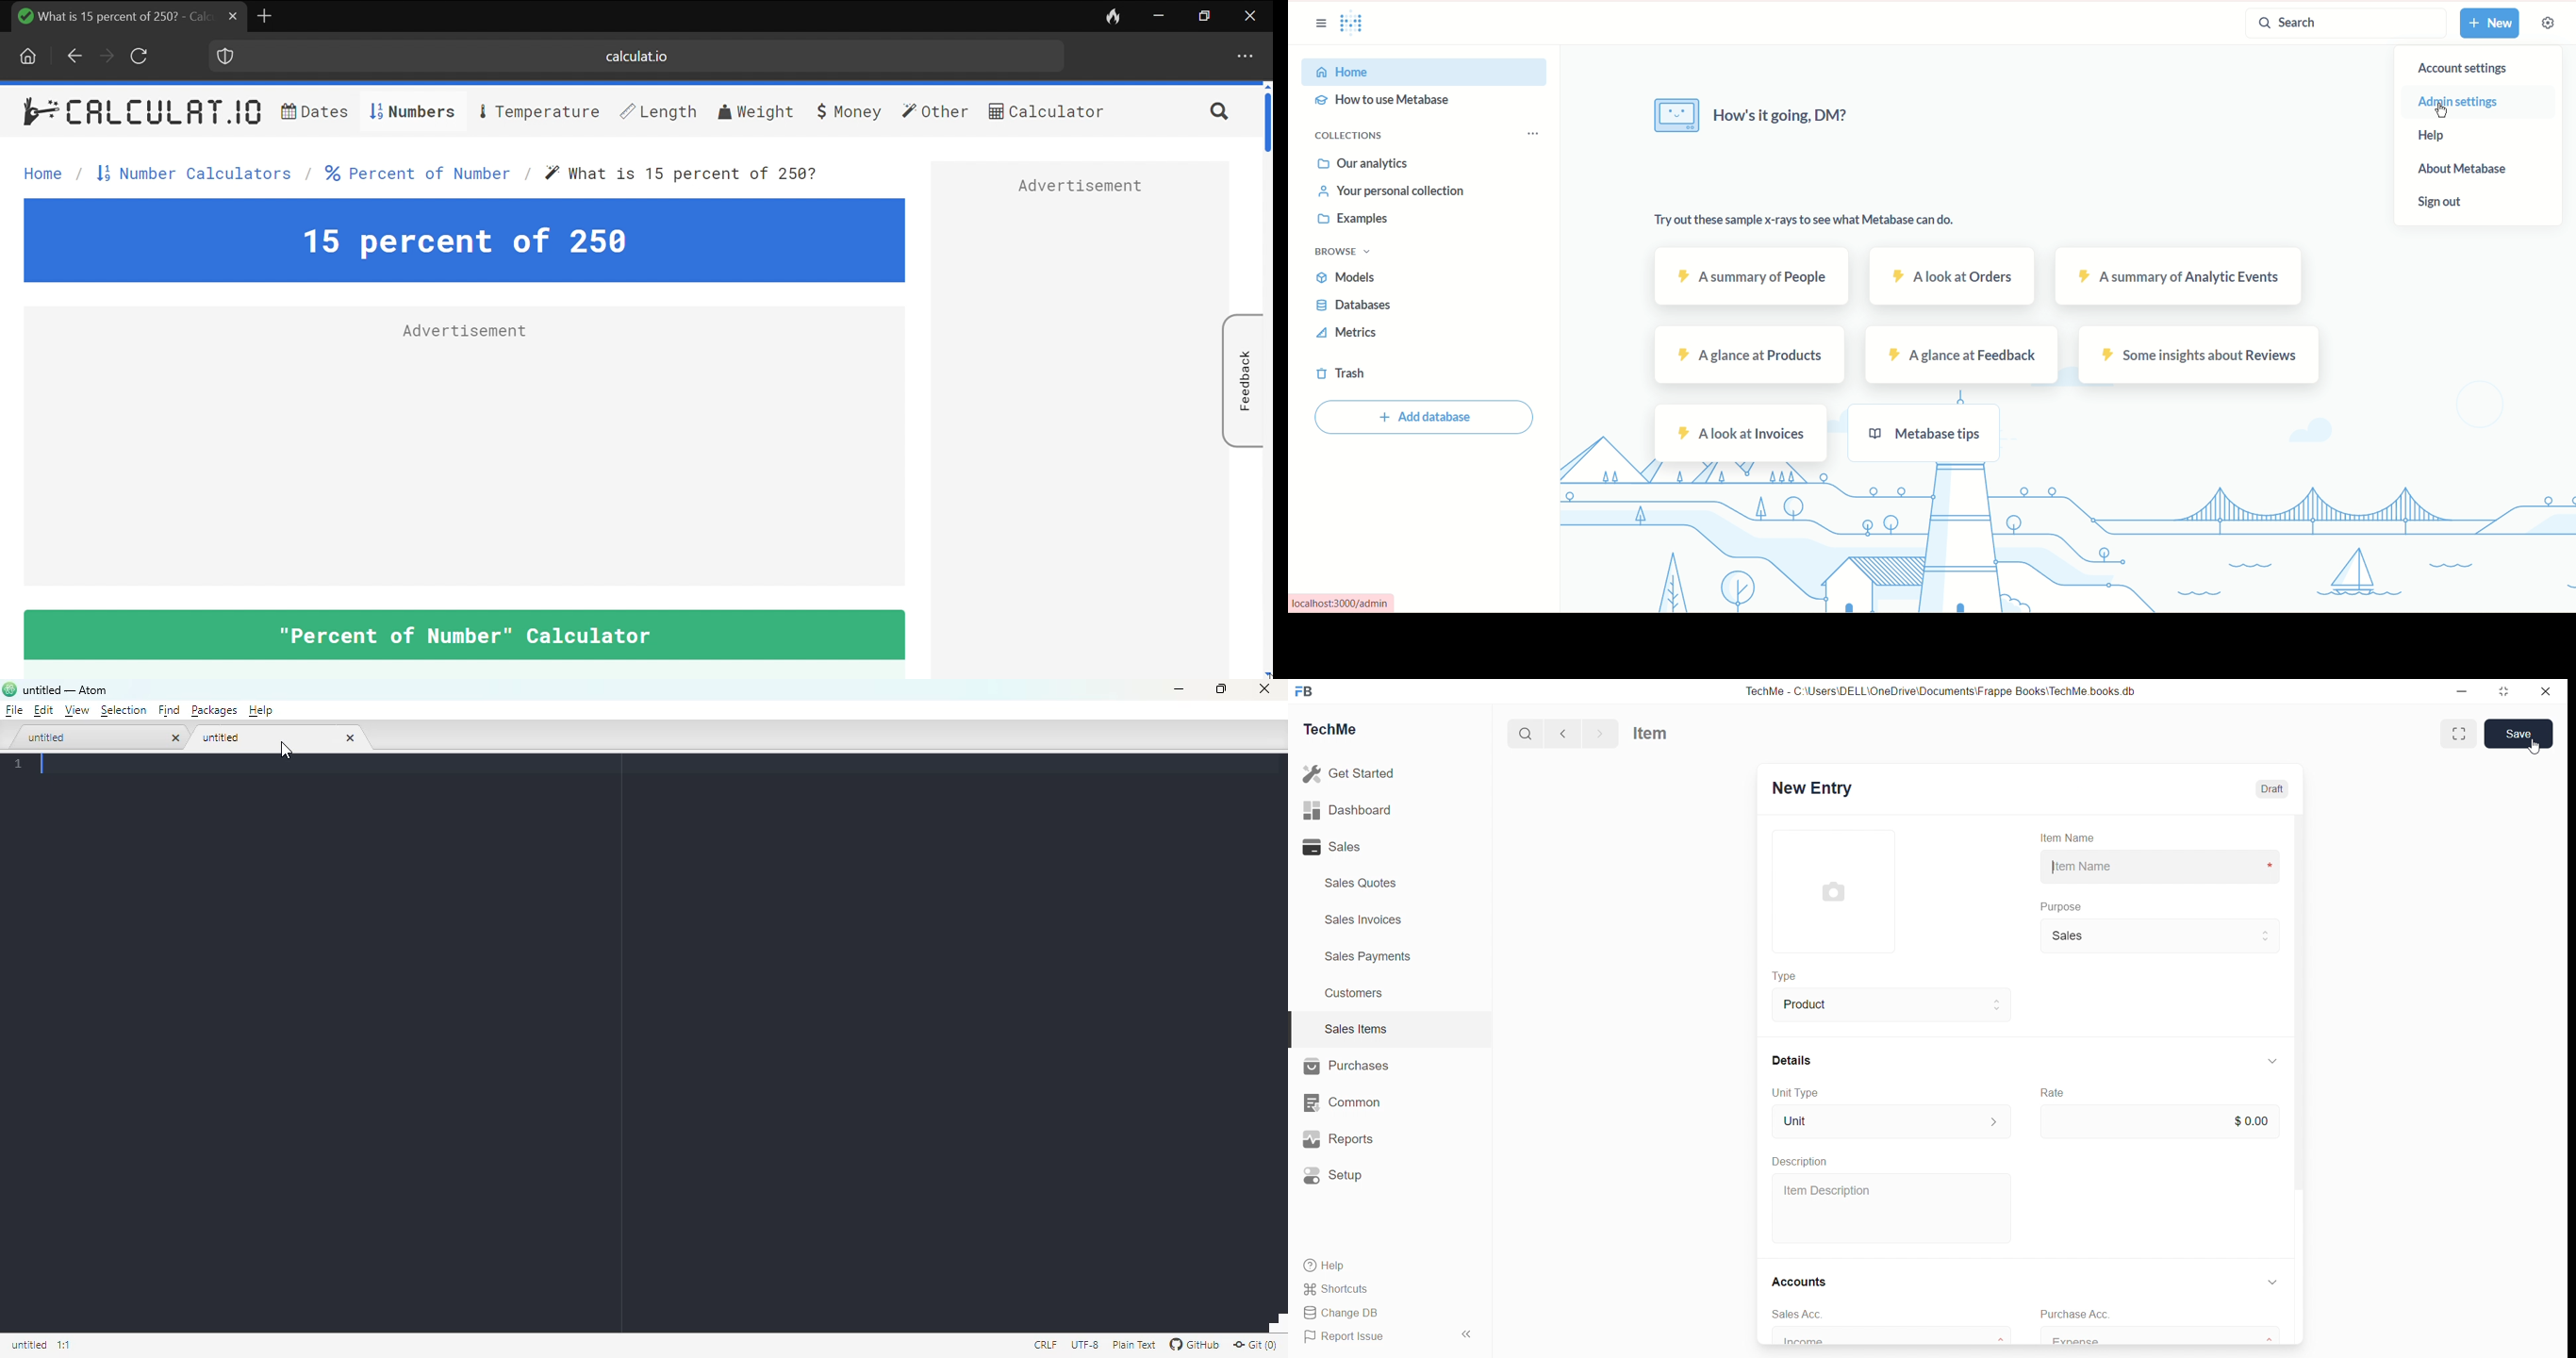 This screenshot has width=2576, height=1372. What do you see at coordinates (2274, 788) in the screenshot?
I see `Draft` at bounding box center [2274, 788].